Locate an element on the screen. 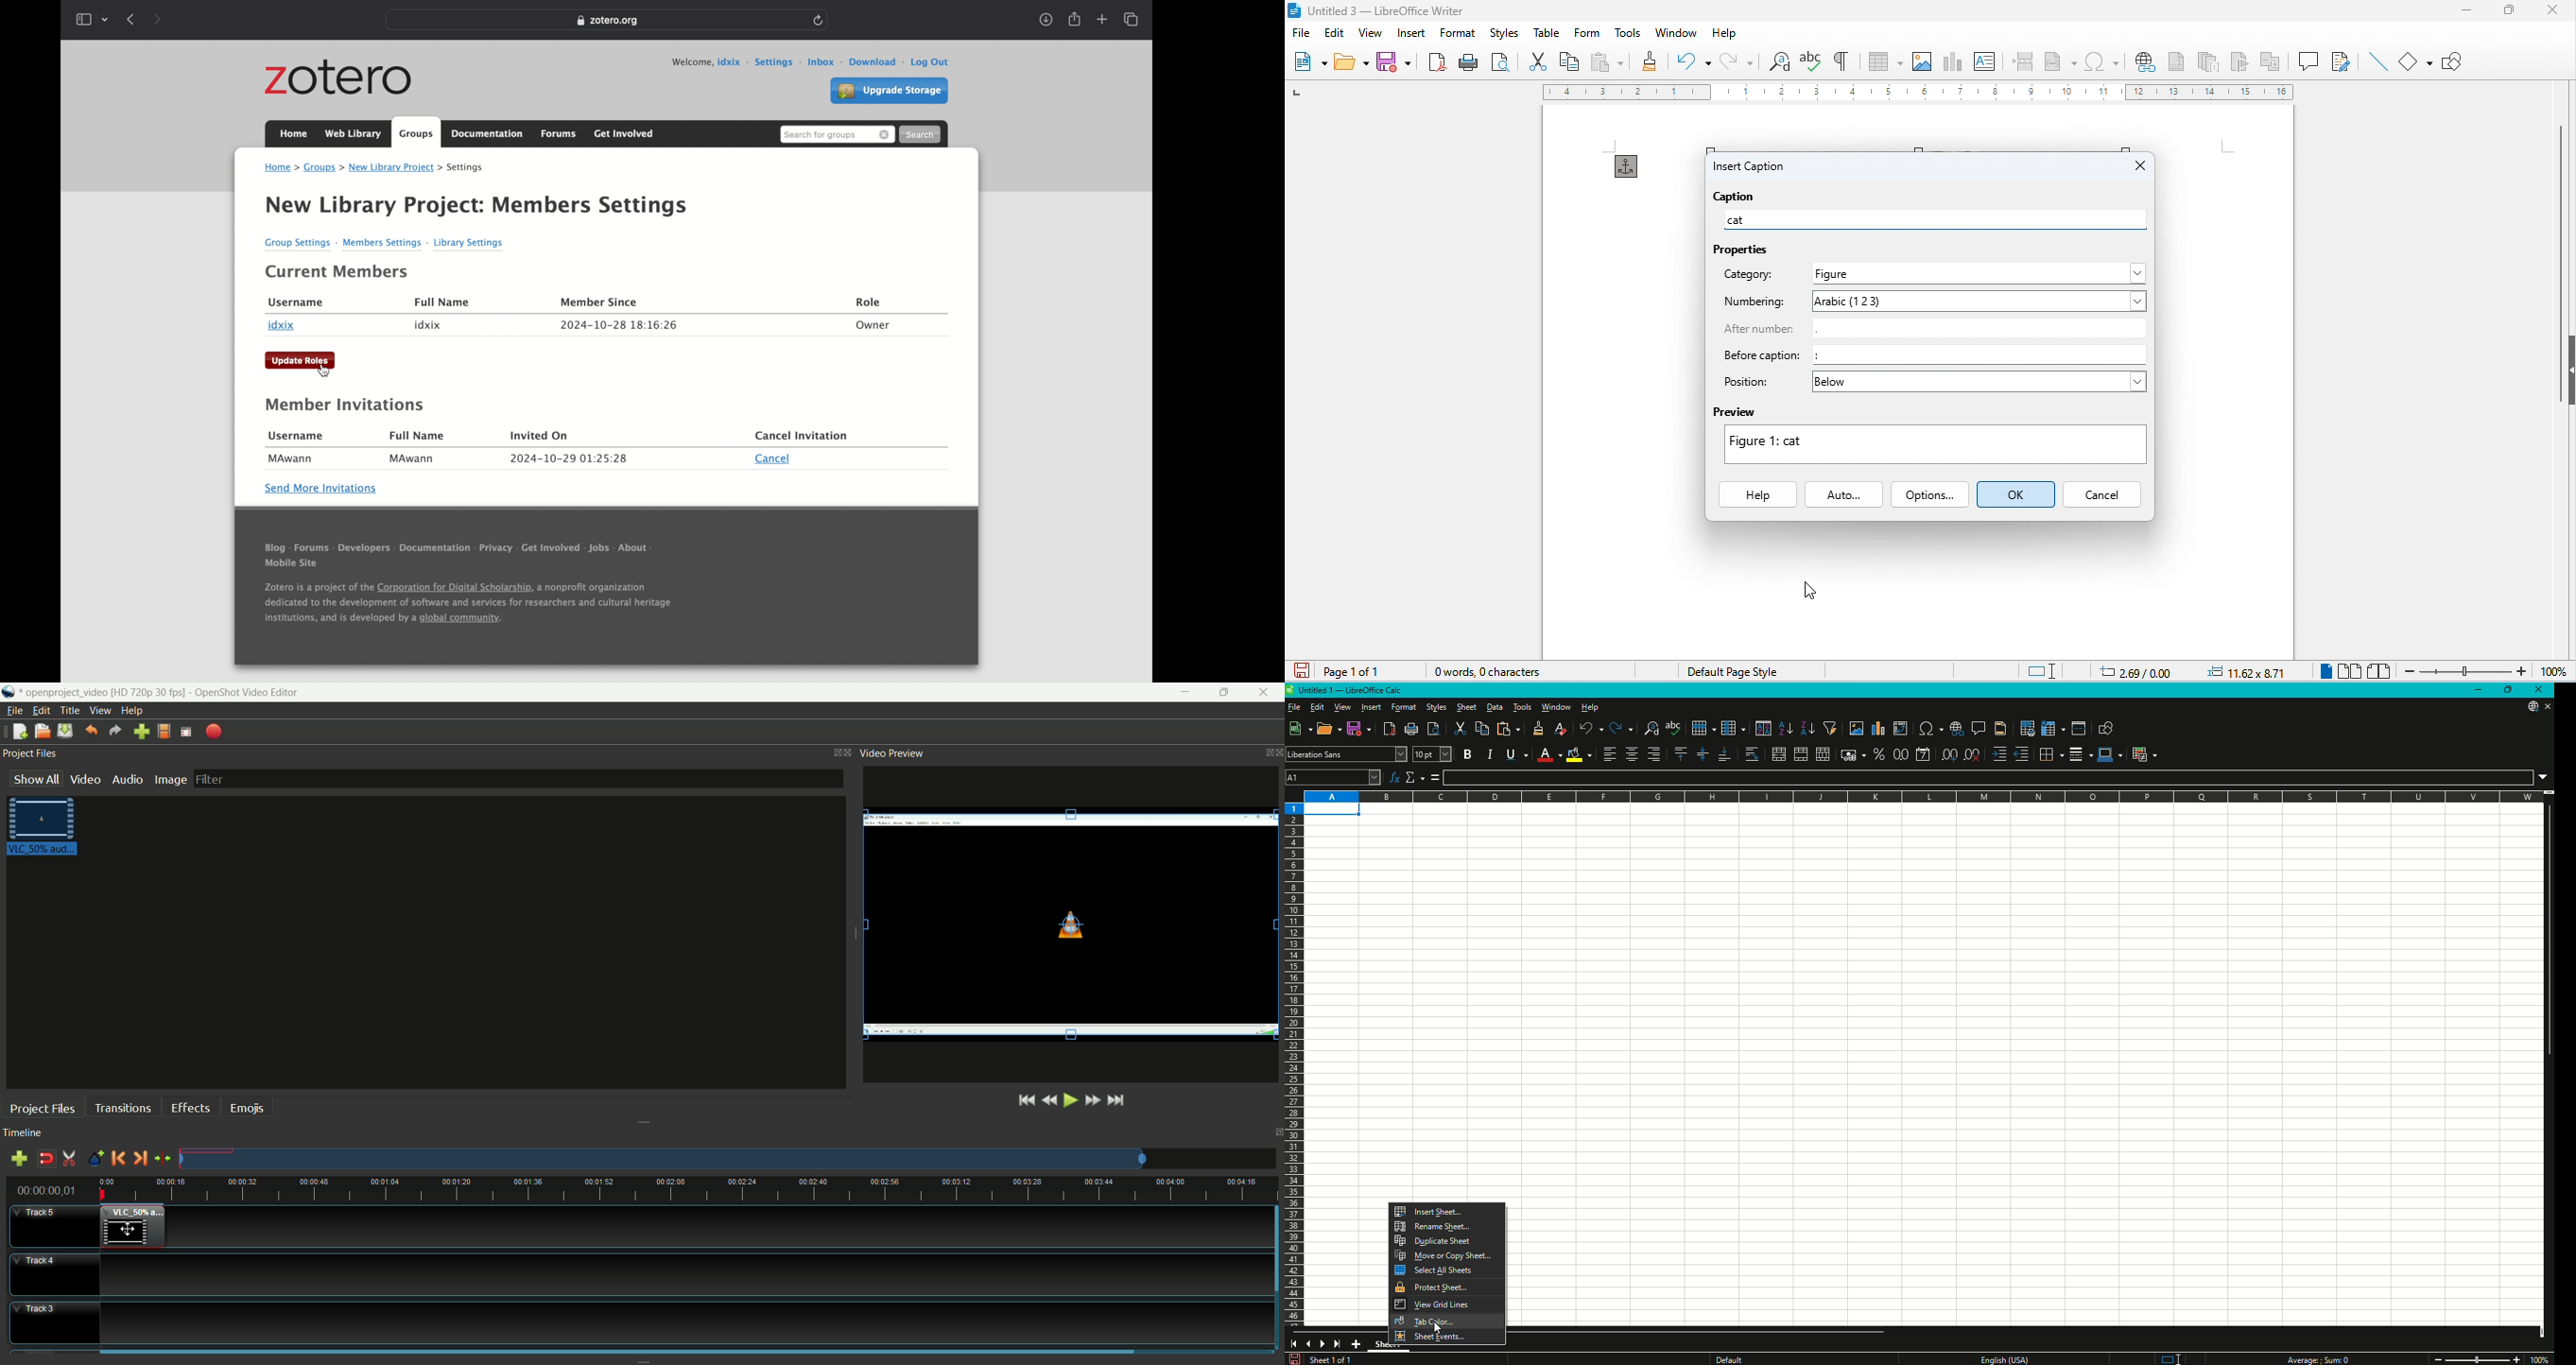  paste is located at coordinates (1607, 61).